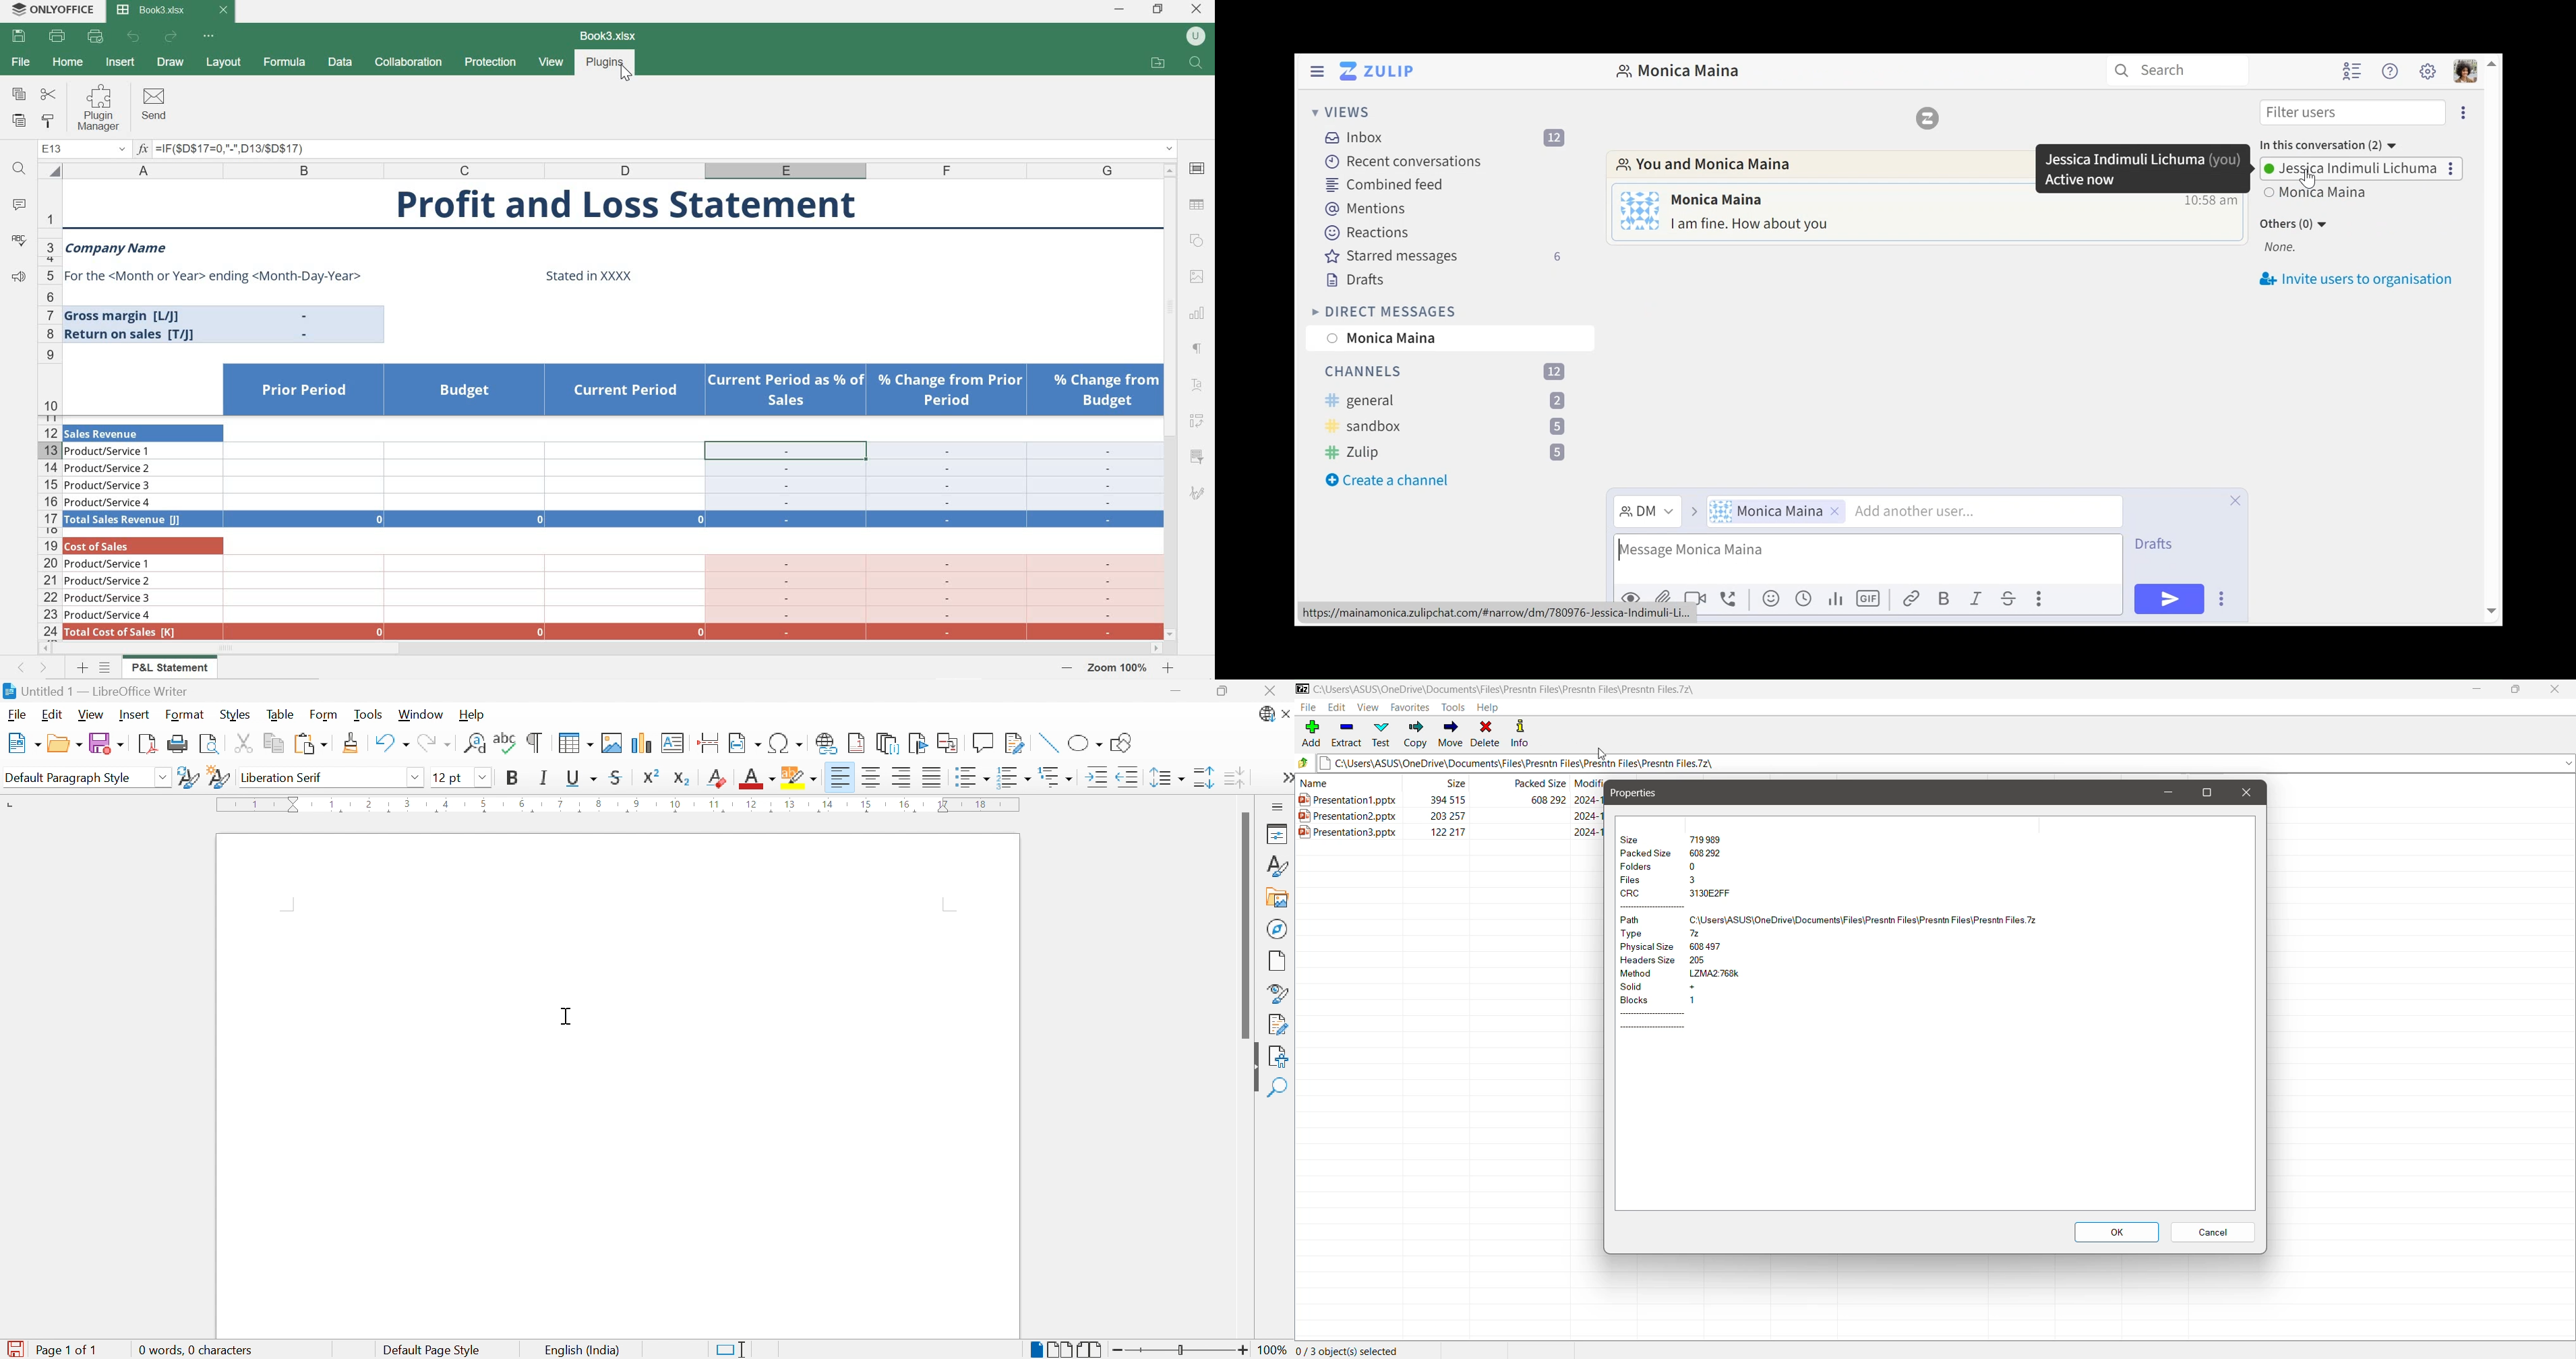 This screenshot has height=1372, width=2576. What do you see at coordinates (284, 777) in the screenshot?
I see `Liberation serif` at bounding box center [284, 777].